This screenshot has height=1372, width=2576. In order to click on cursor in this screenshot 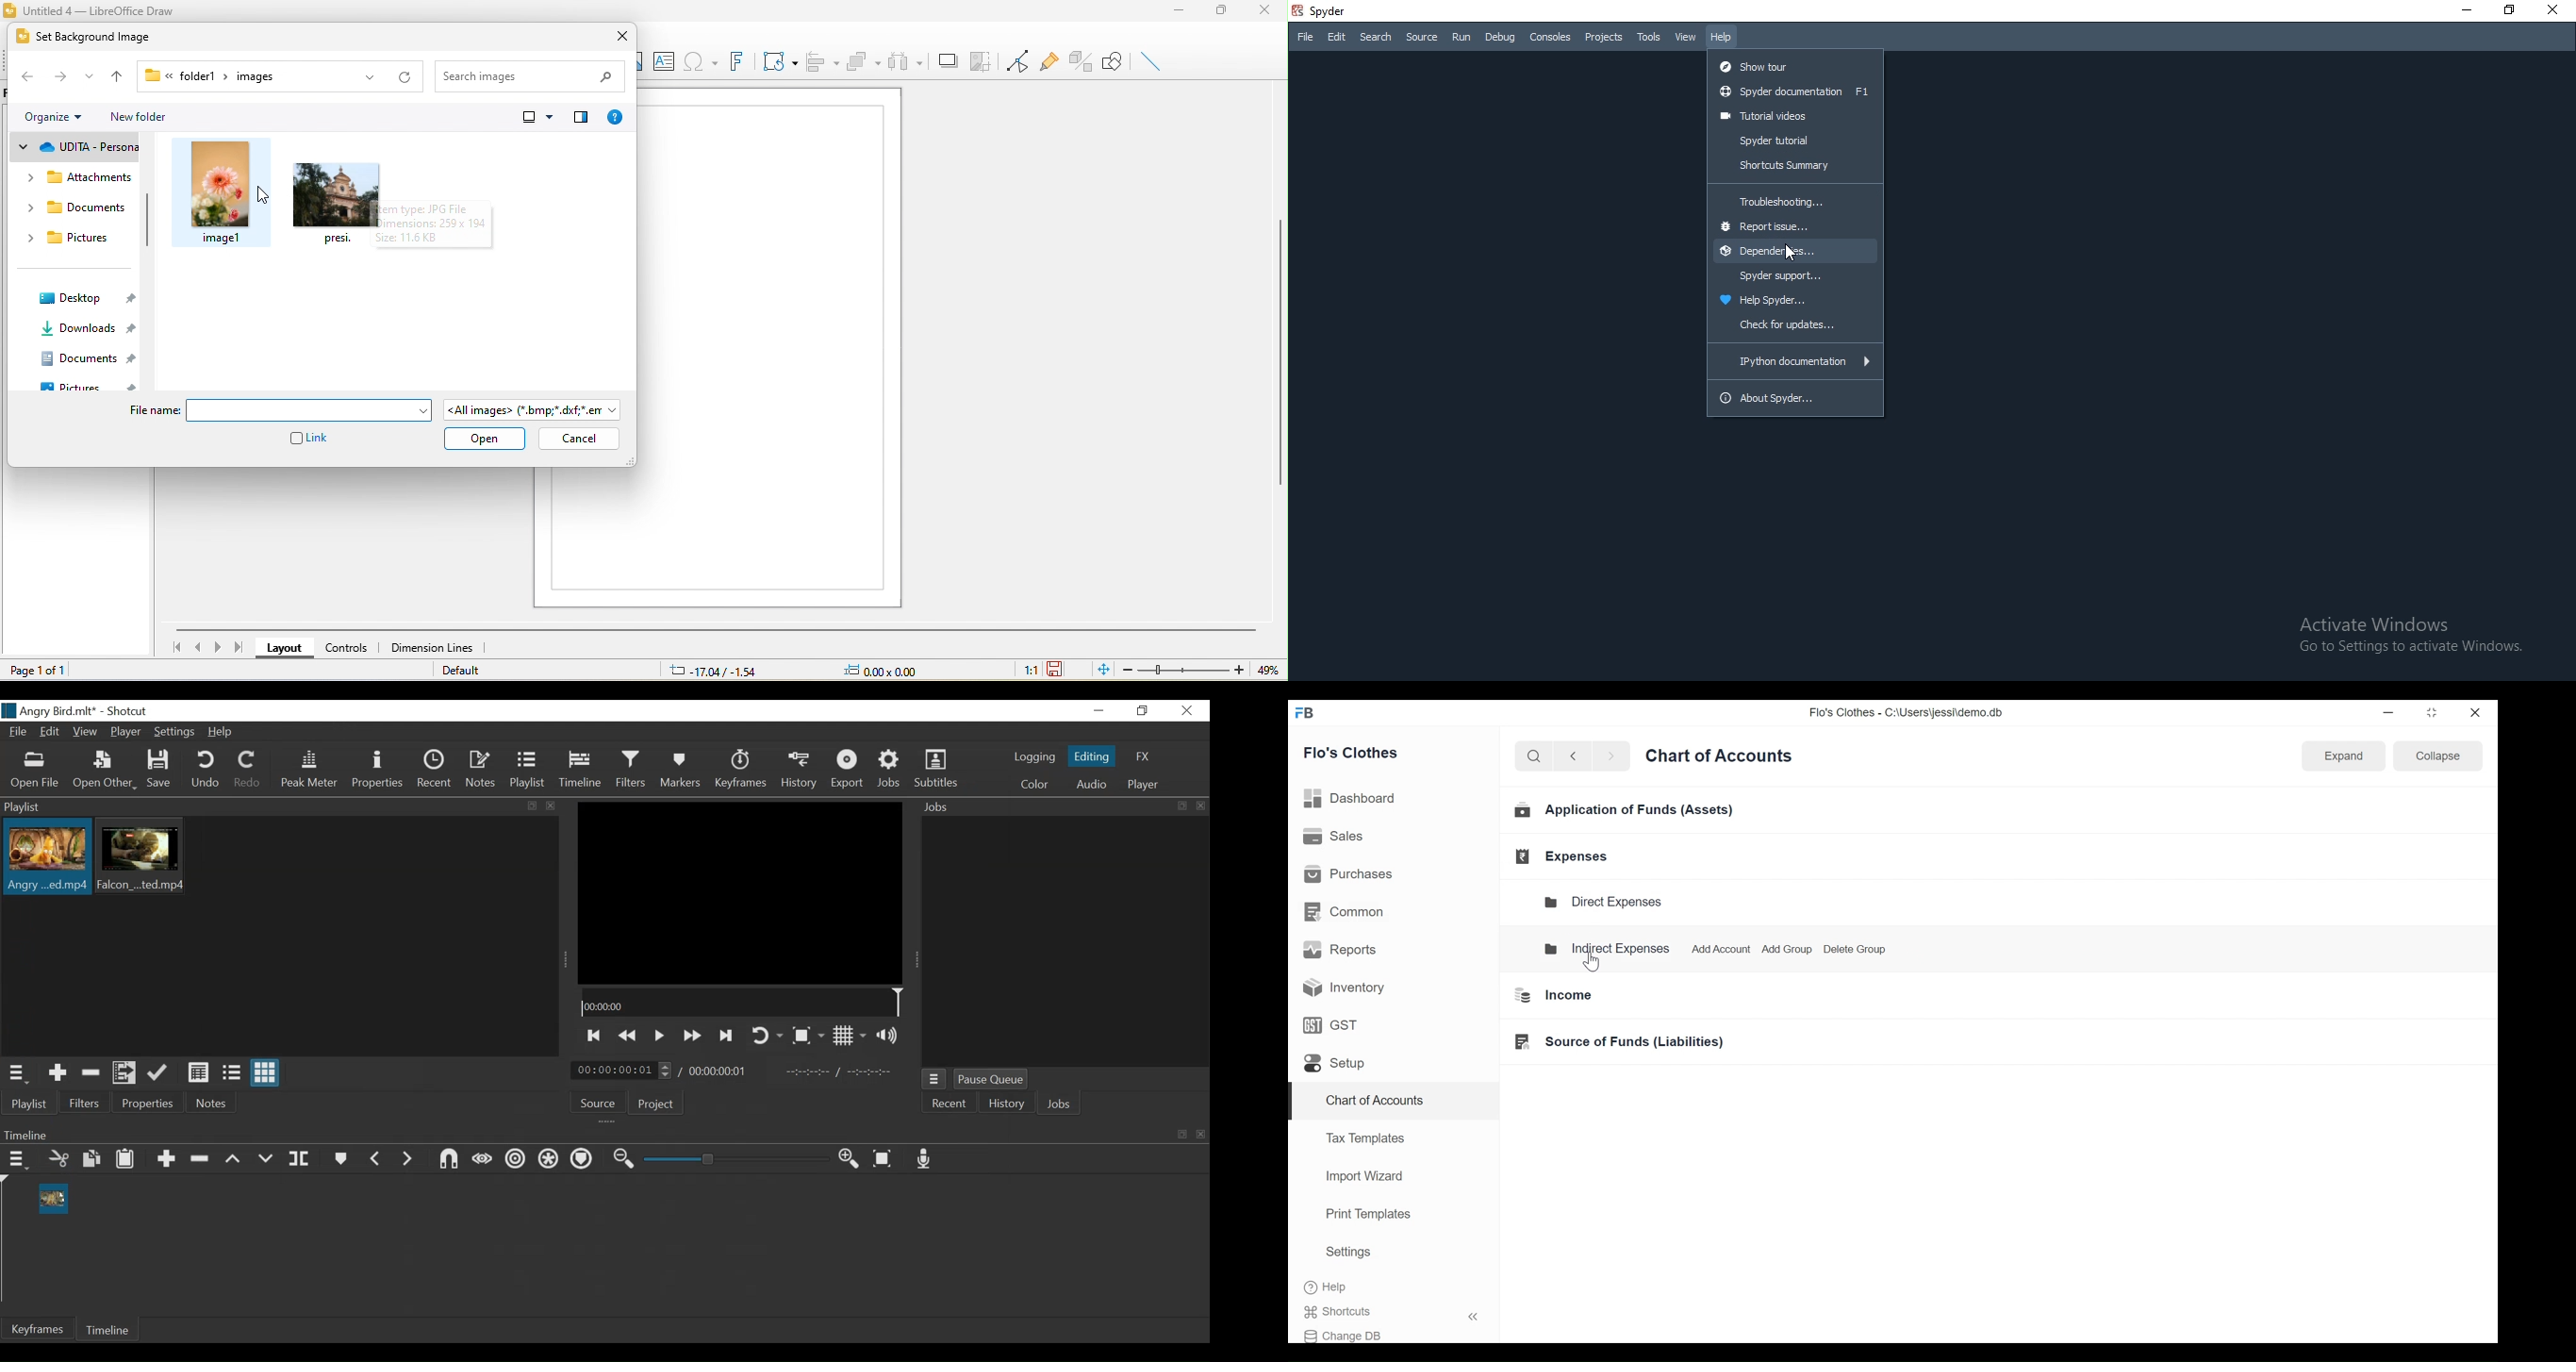, I will do `click(64, 1194)`.